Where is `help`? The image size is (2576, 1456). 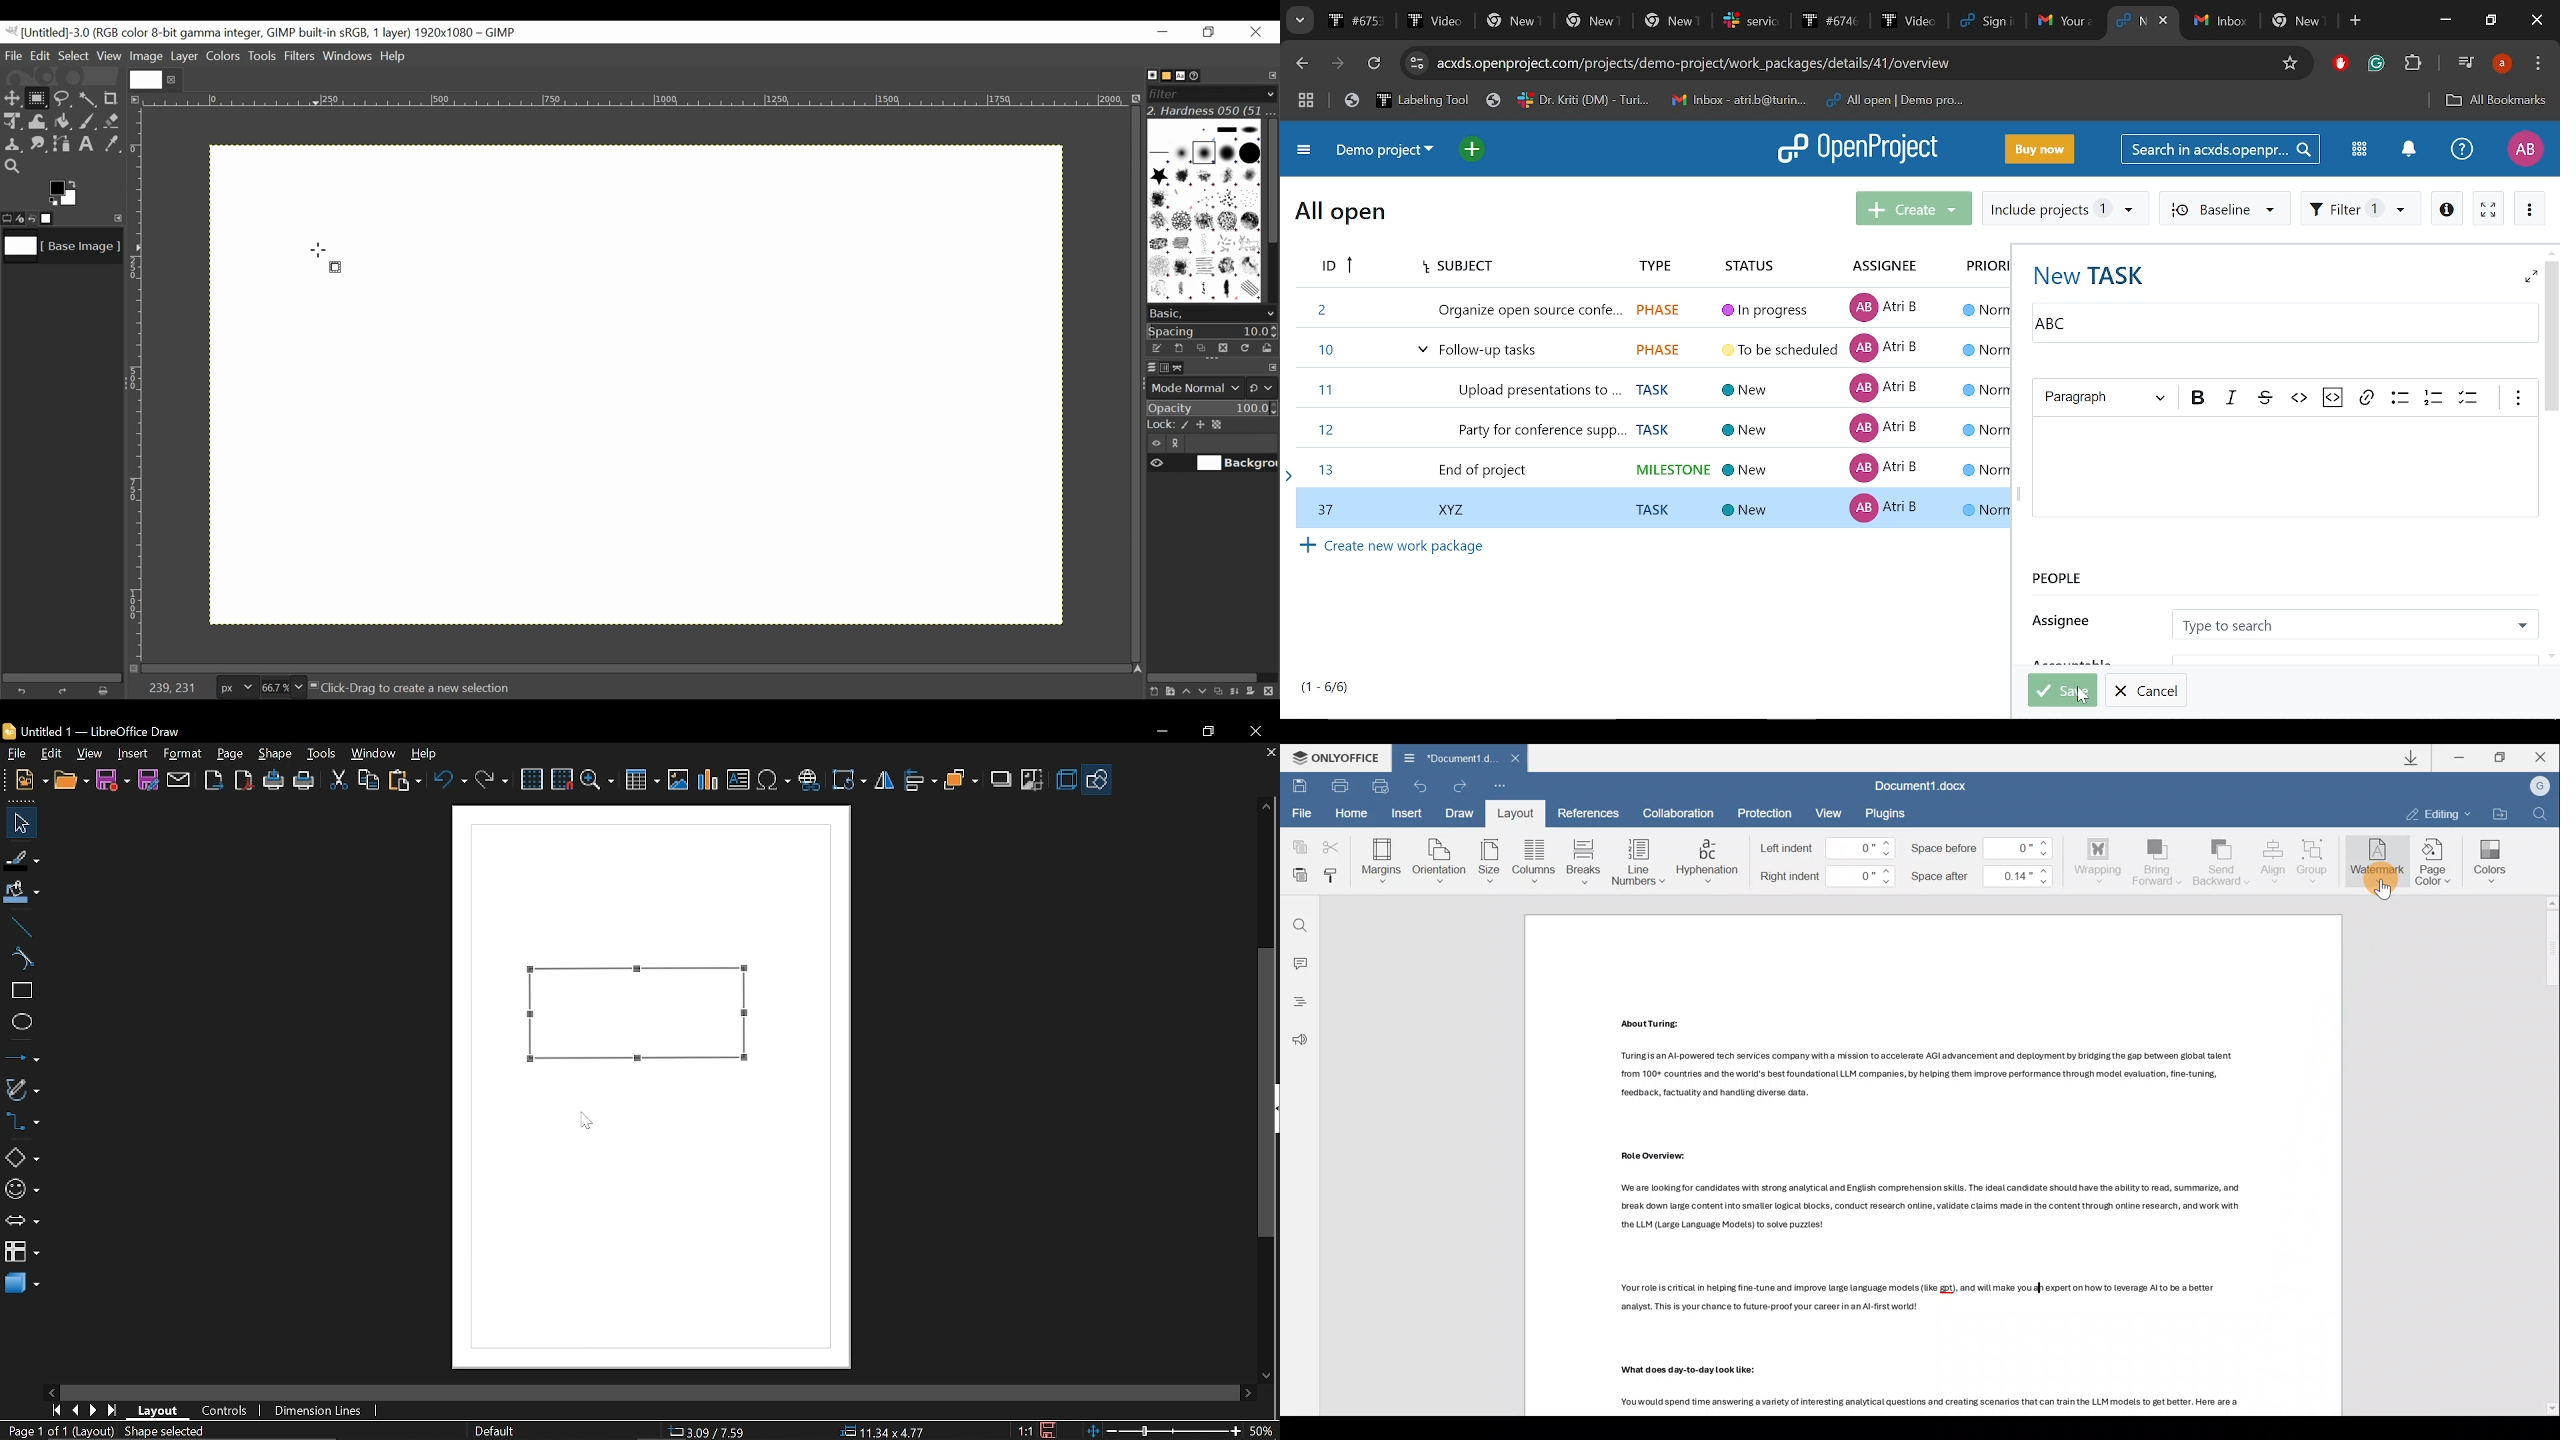 help is located at coordinates (424, 753).